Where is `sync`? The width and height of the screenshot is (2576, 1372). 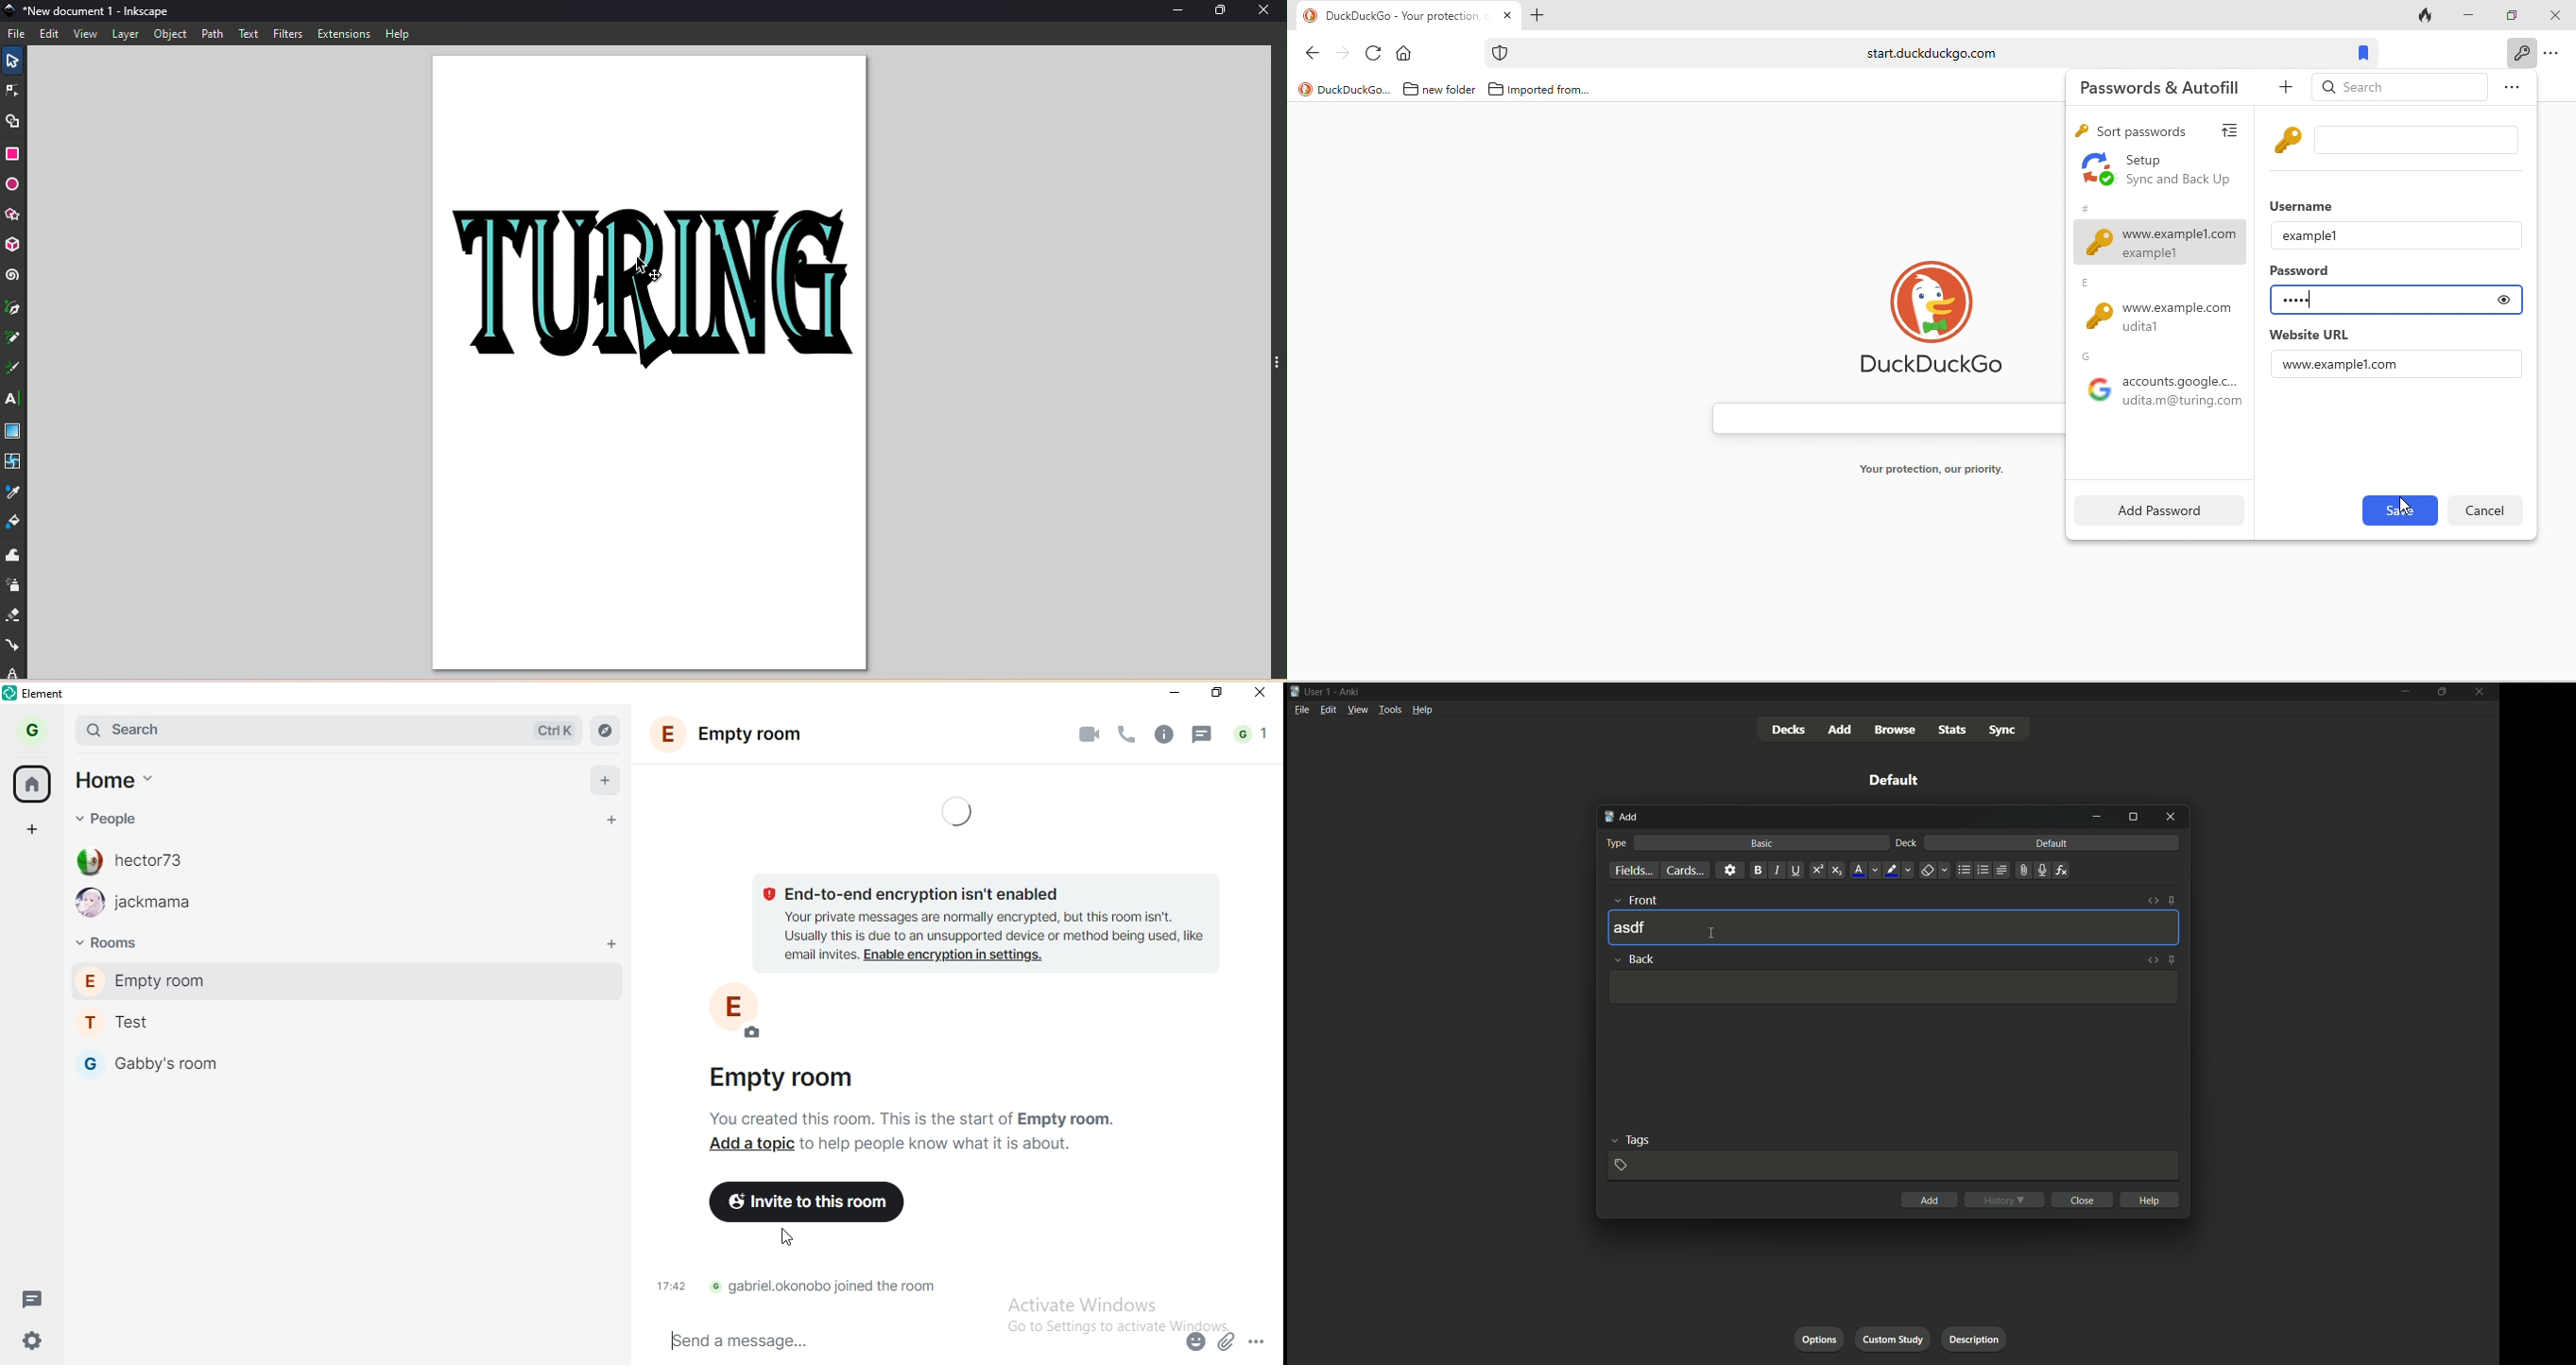 sync is located at coordinates (2003, 730).